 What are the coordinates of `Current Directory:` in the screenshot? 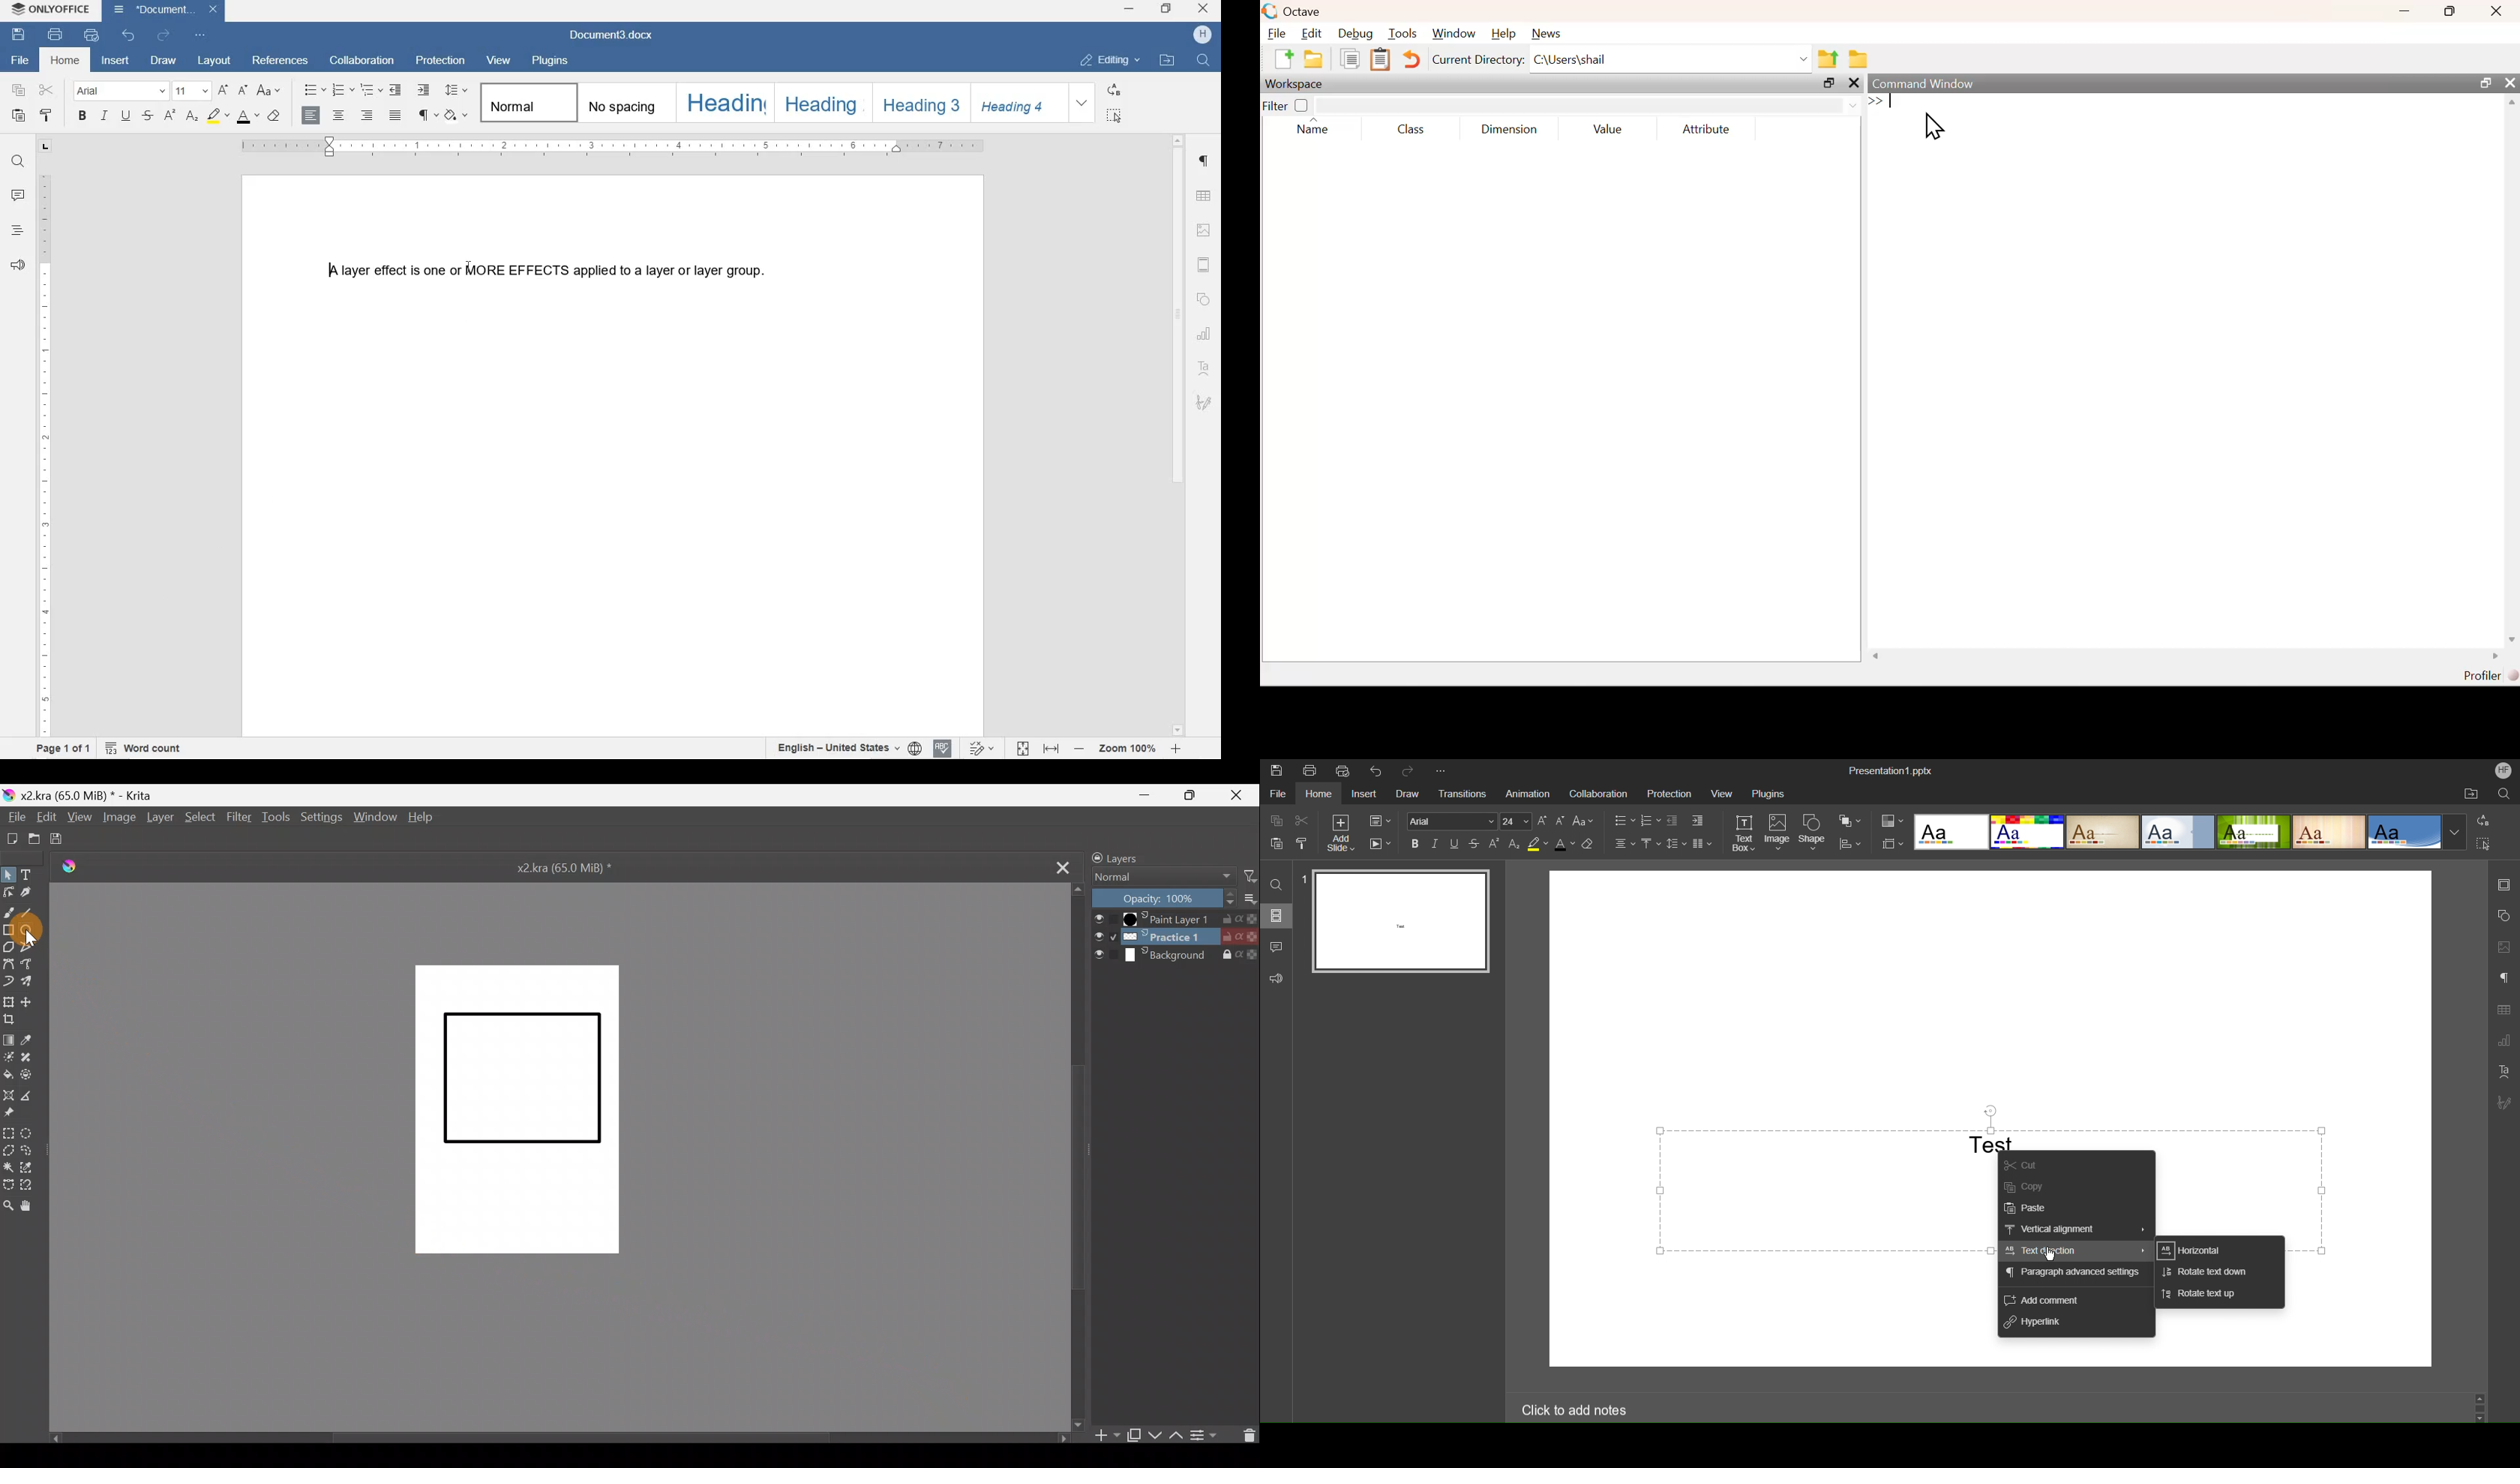 It's located at (1477, 58).